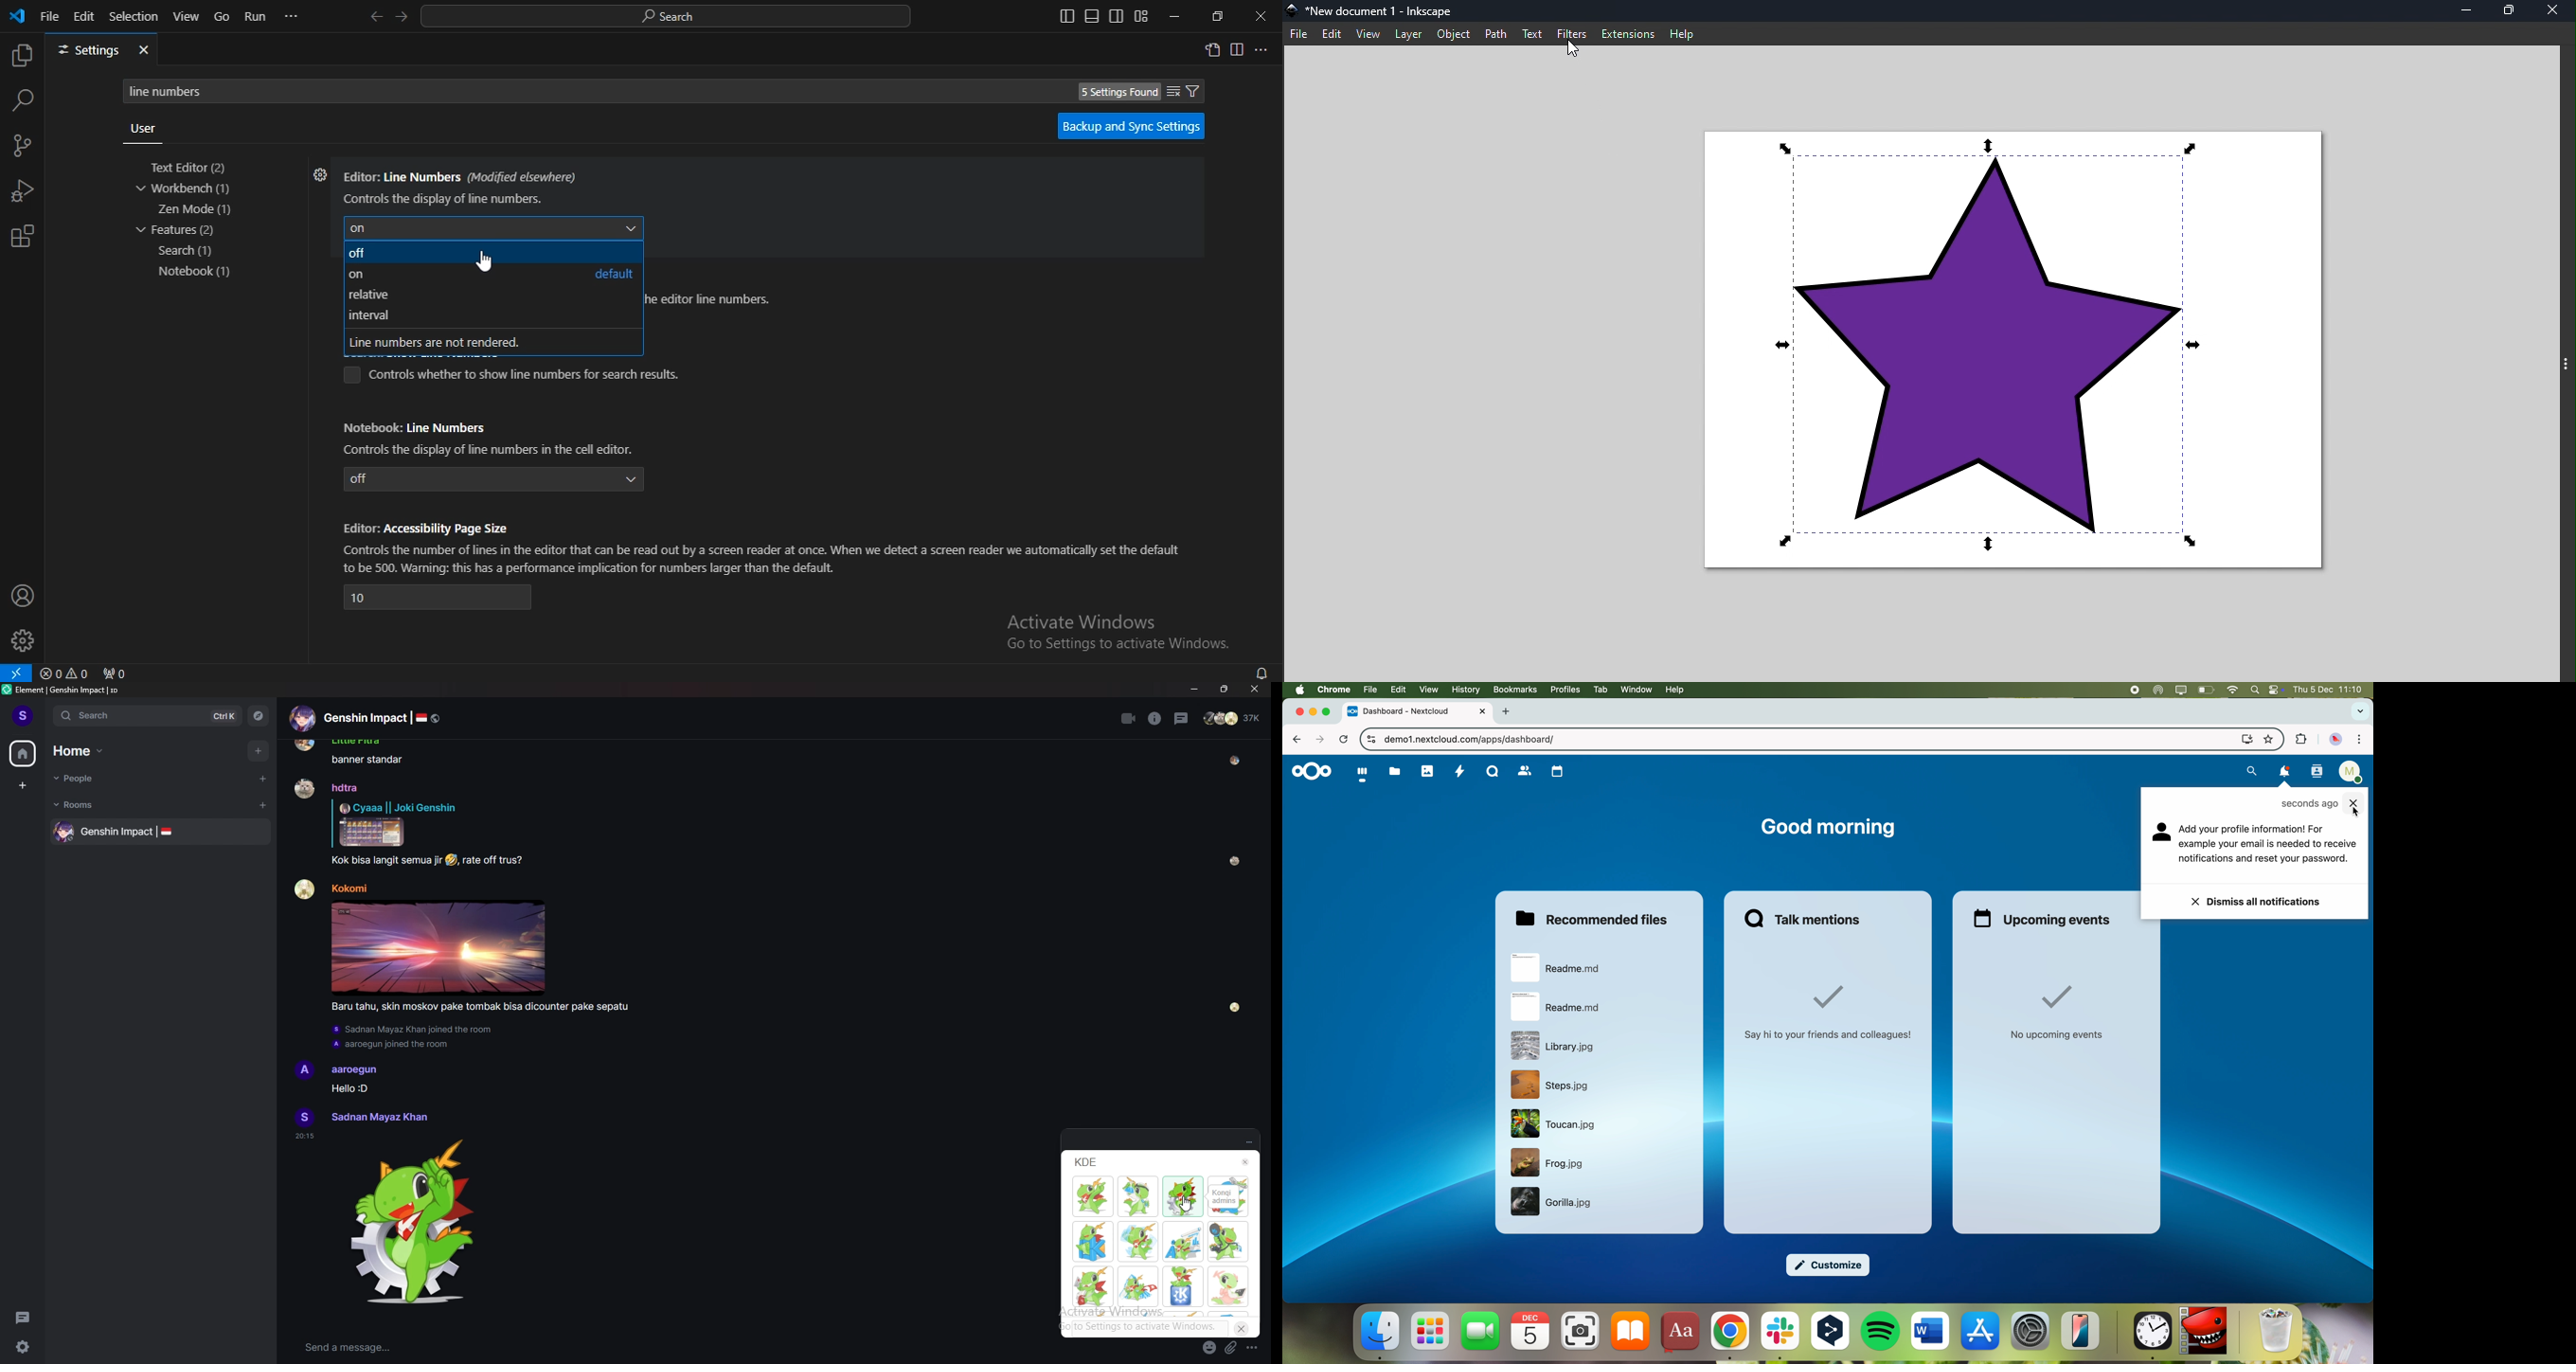 This screenshot has height=1372, width=2576. Describe the element at coordinates (1637, 690) in the screenshot. I see `window` at that location.